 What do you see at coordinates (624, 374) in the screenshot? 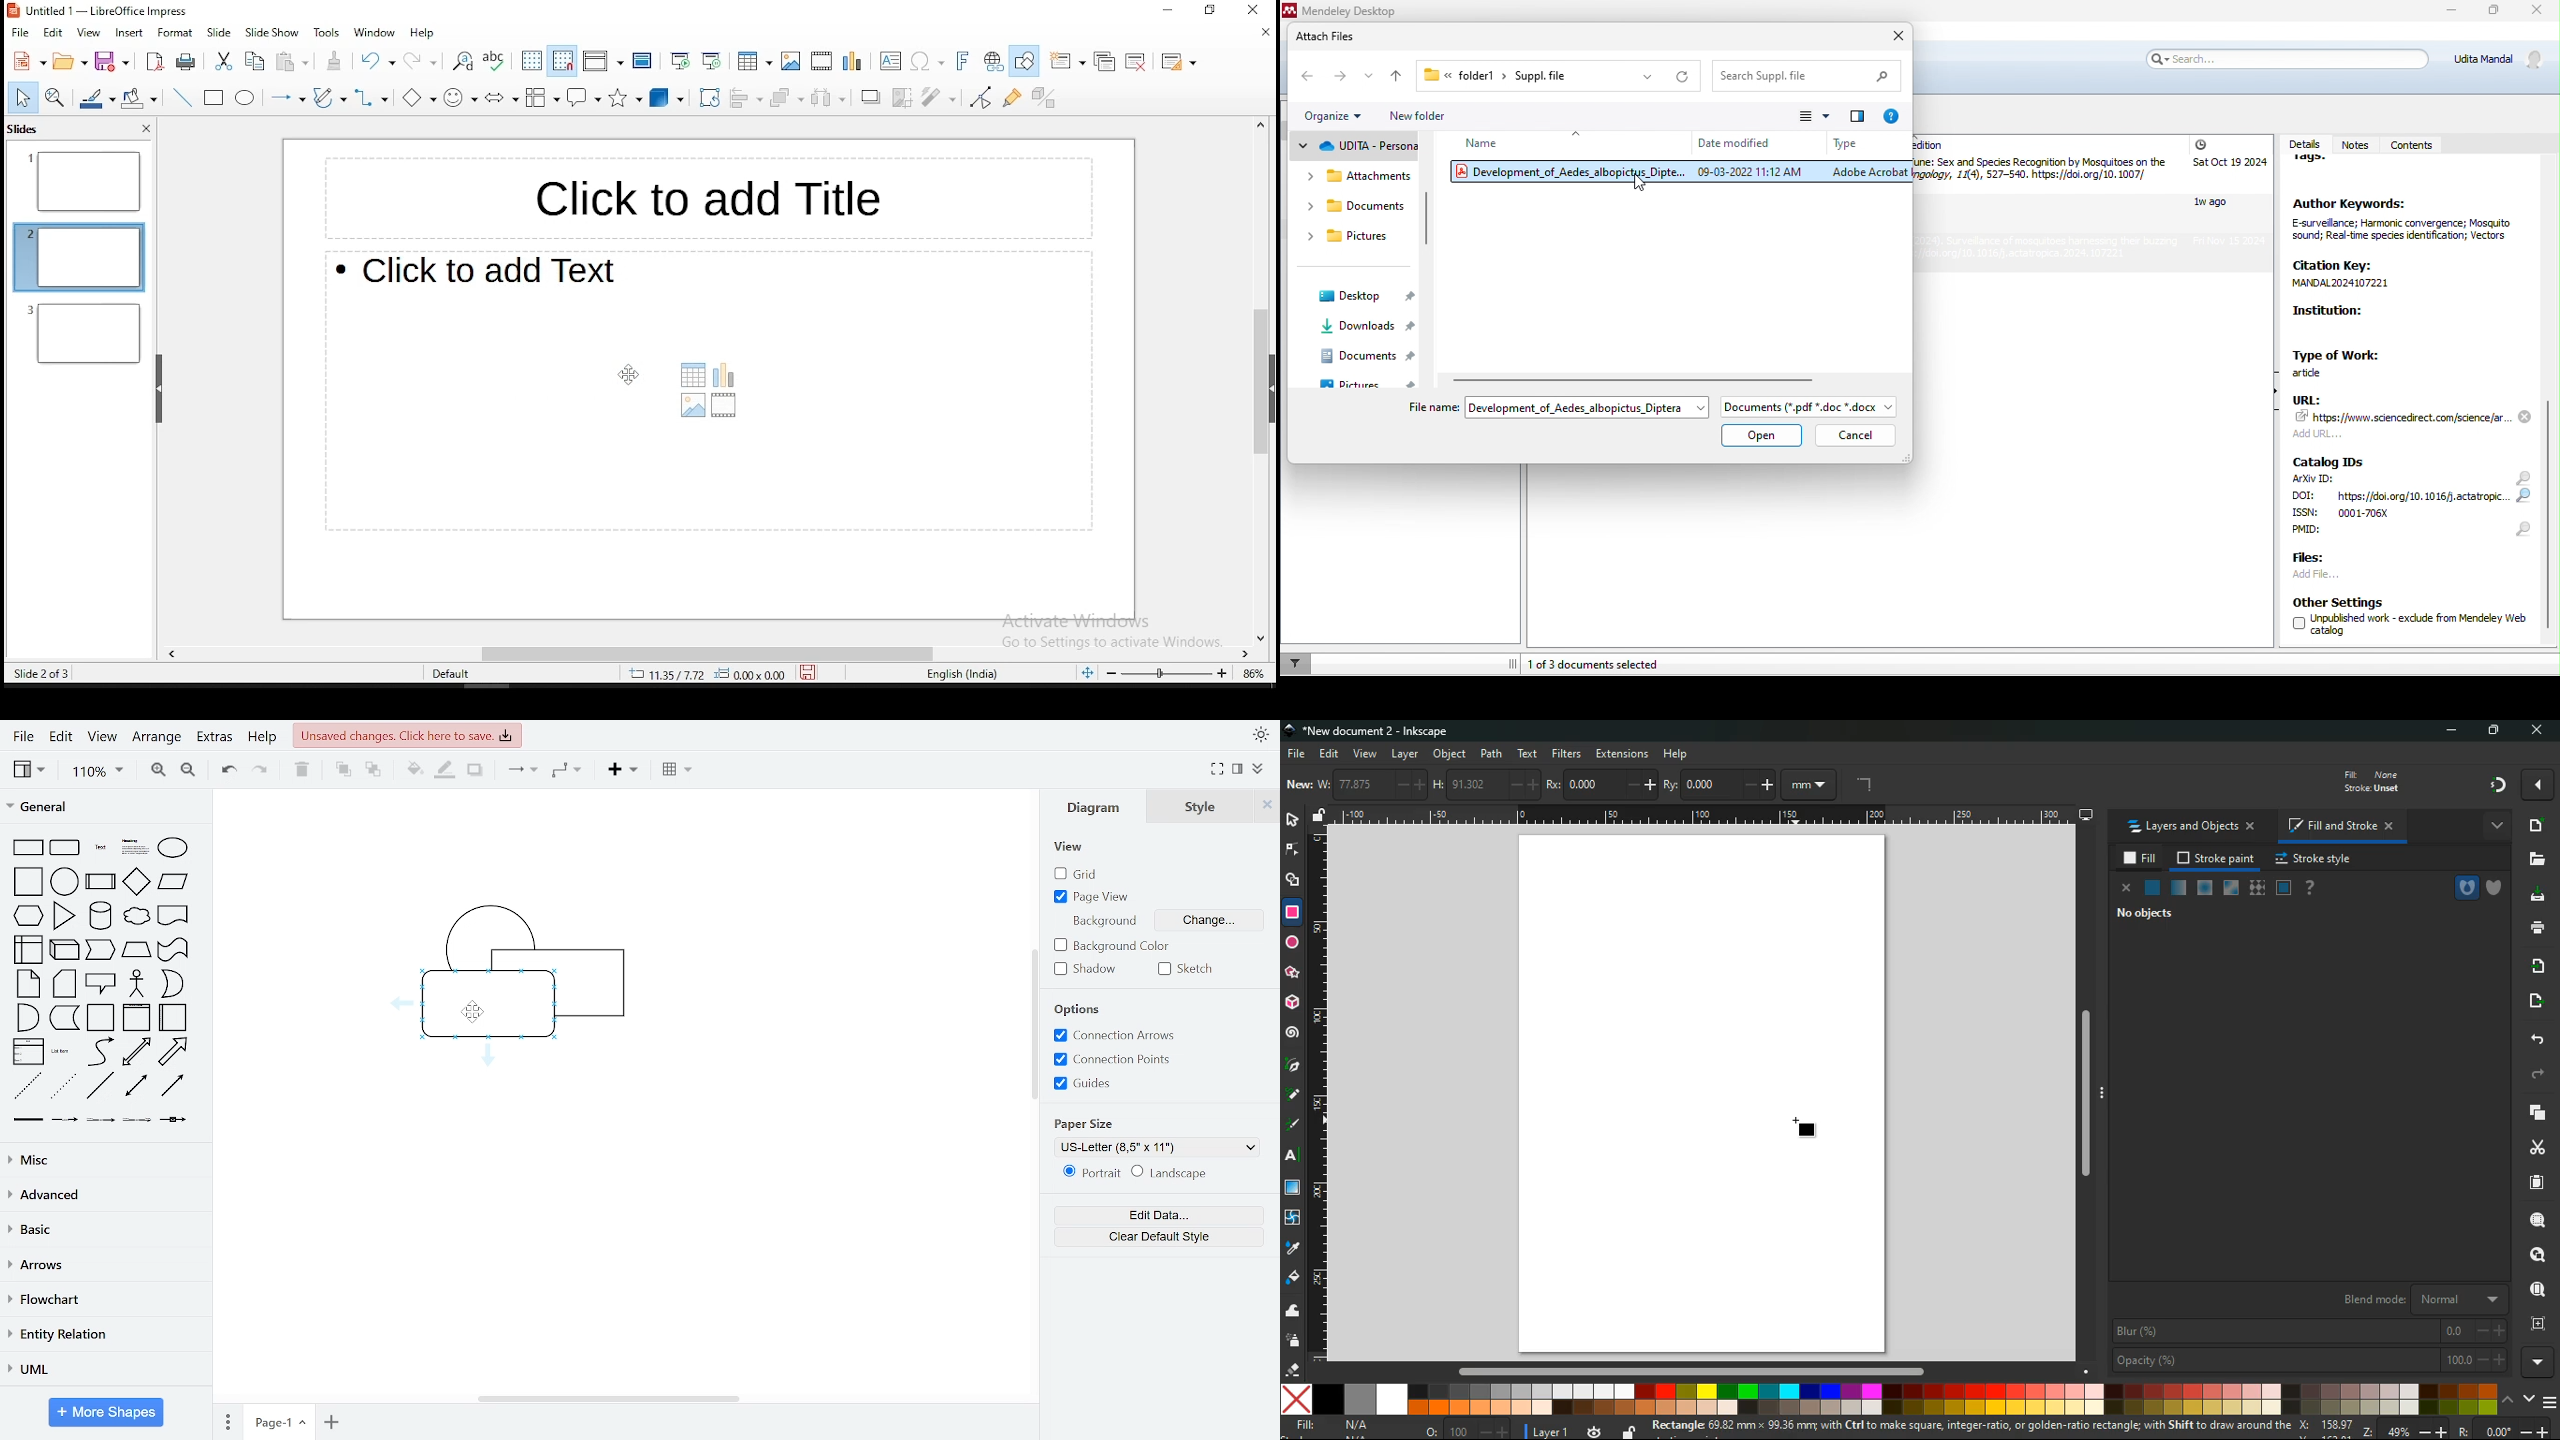
I see `mouse pointer` at bounding box center [624, 374].